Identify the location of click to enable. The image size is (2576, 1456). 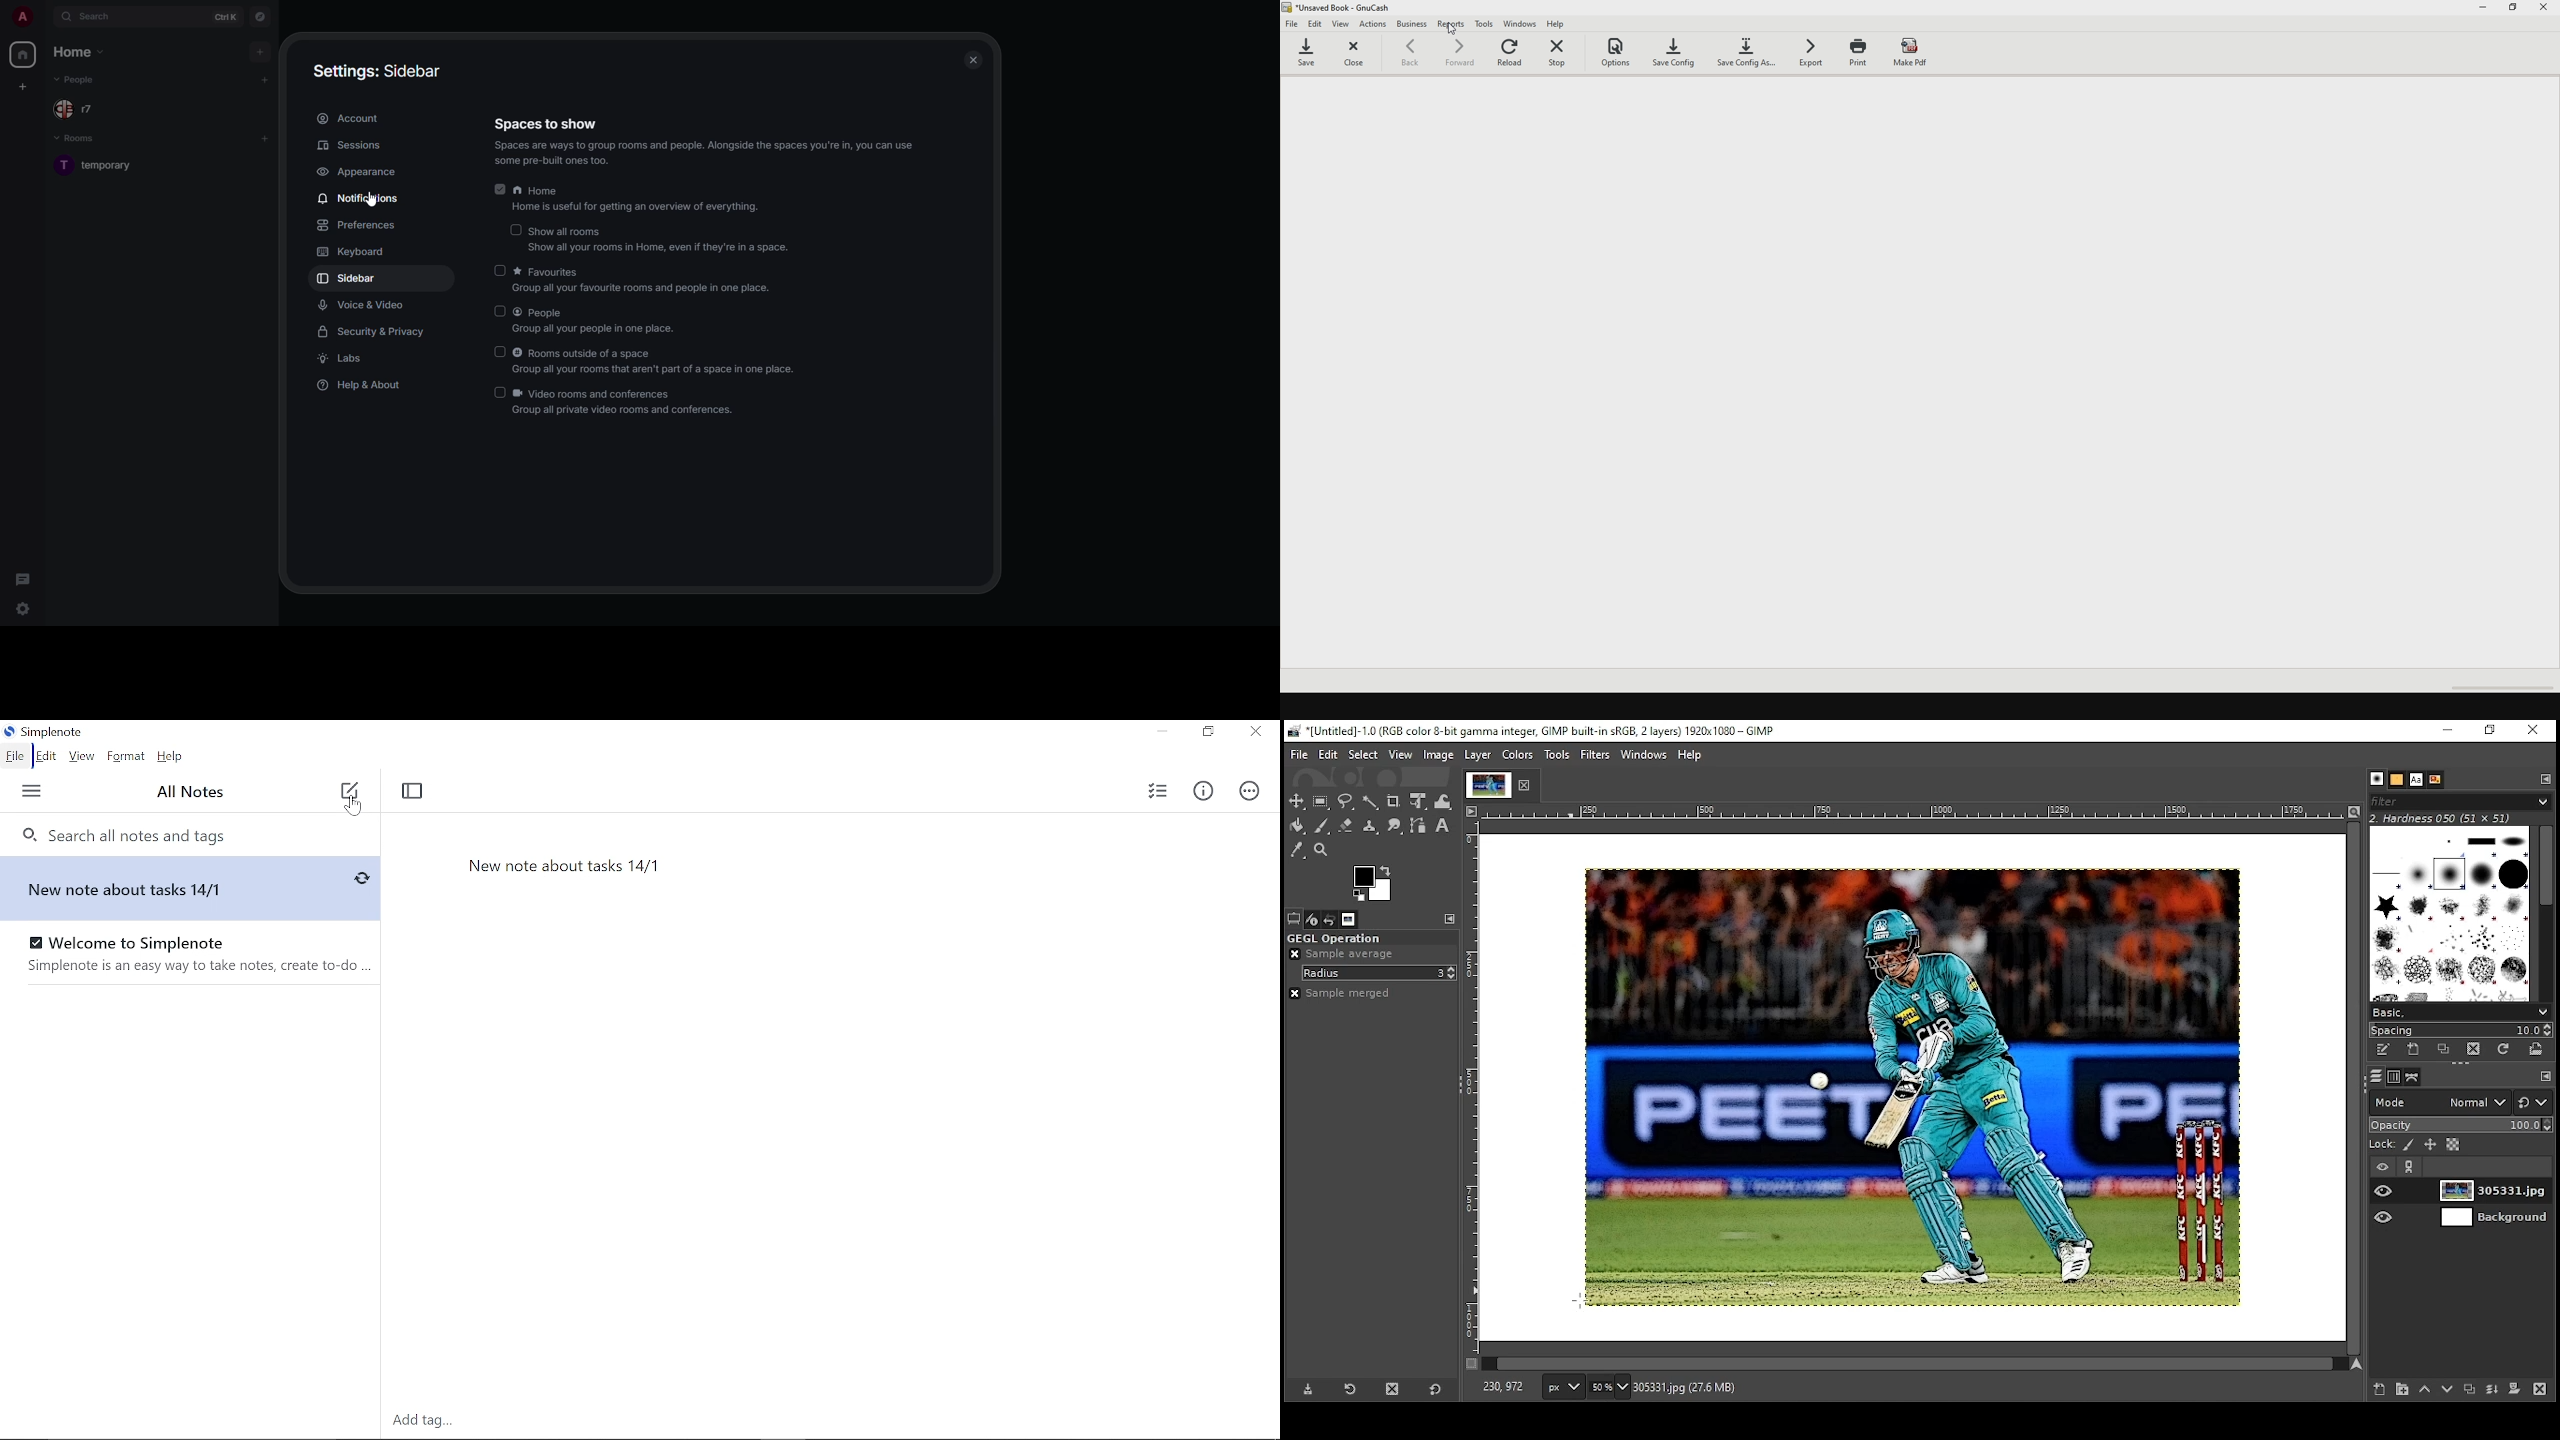
(500, 393).